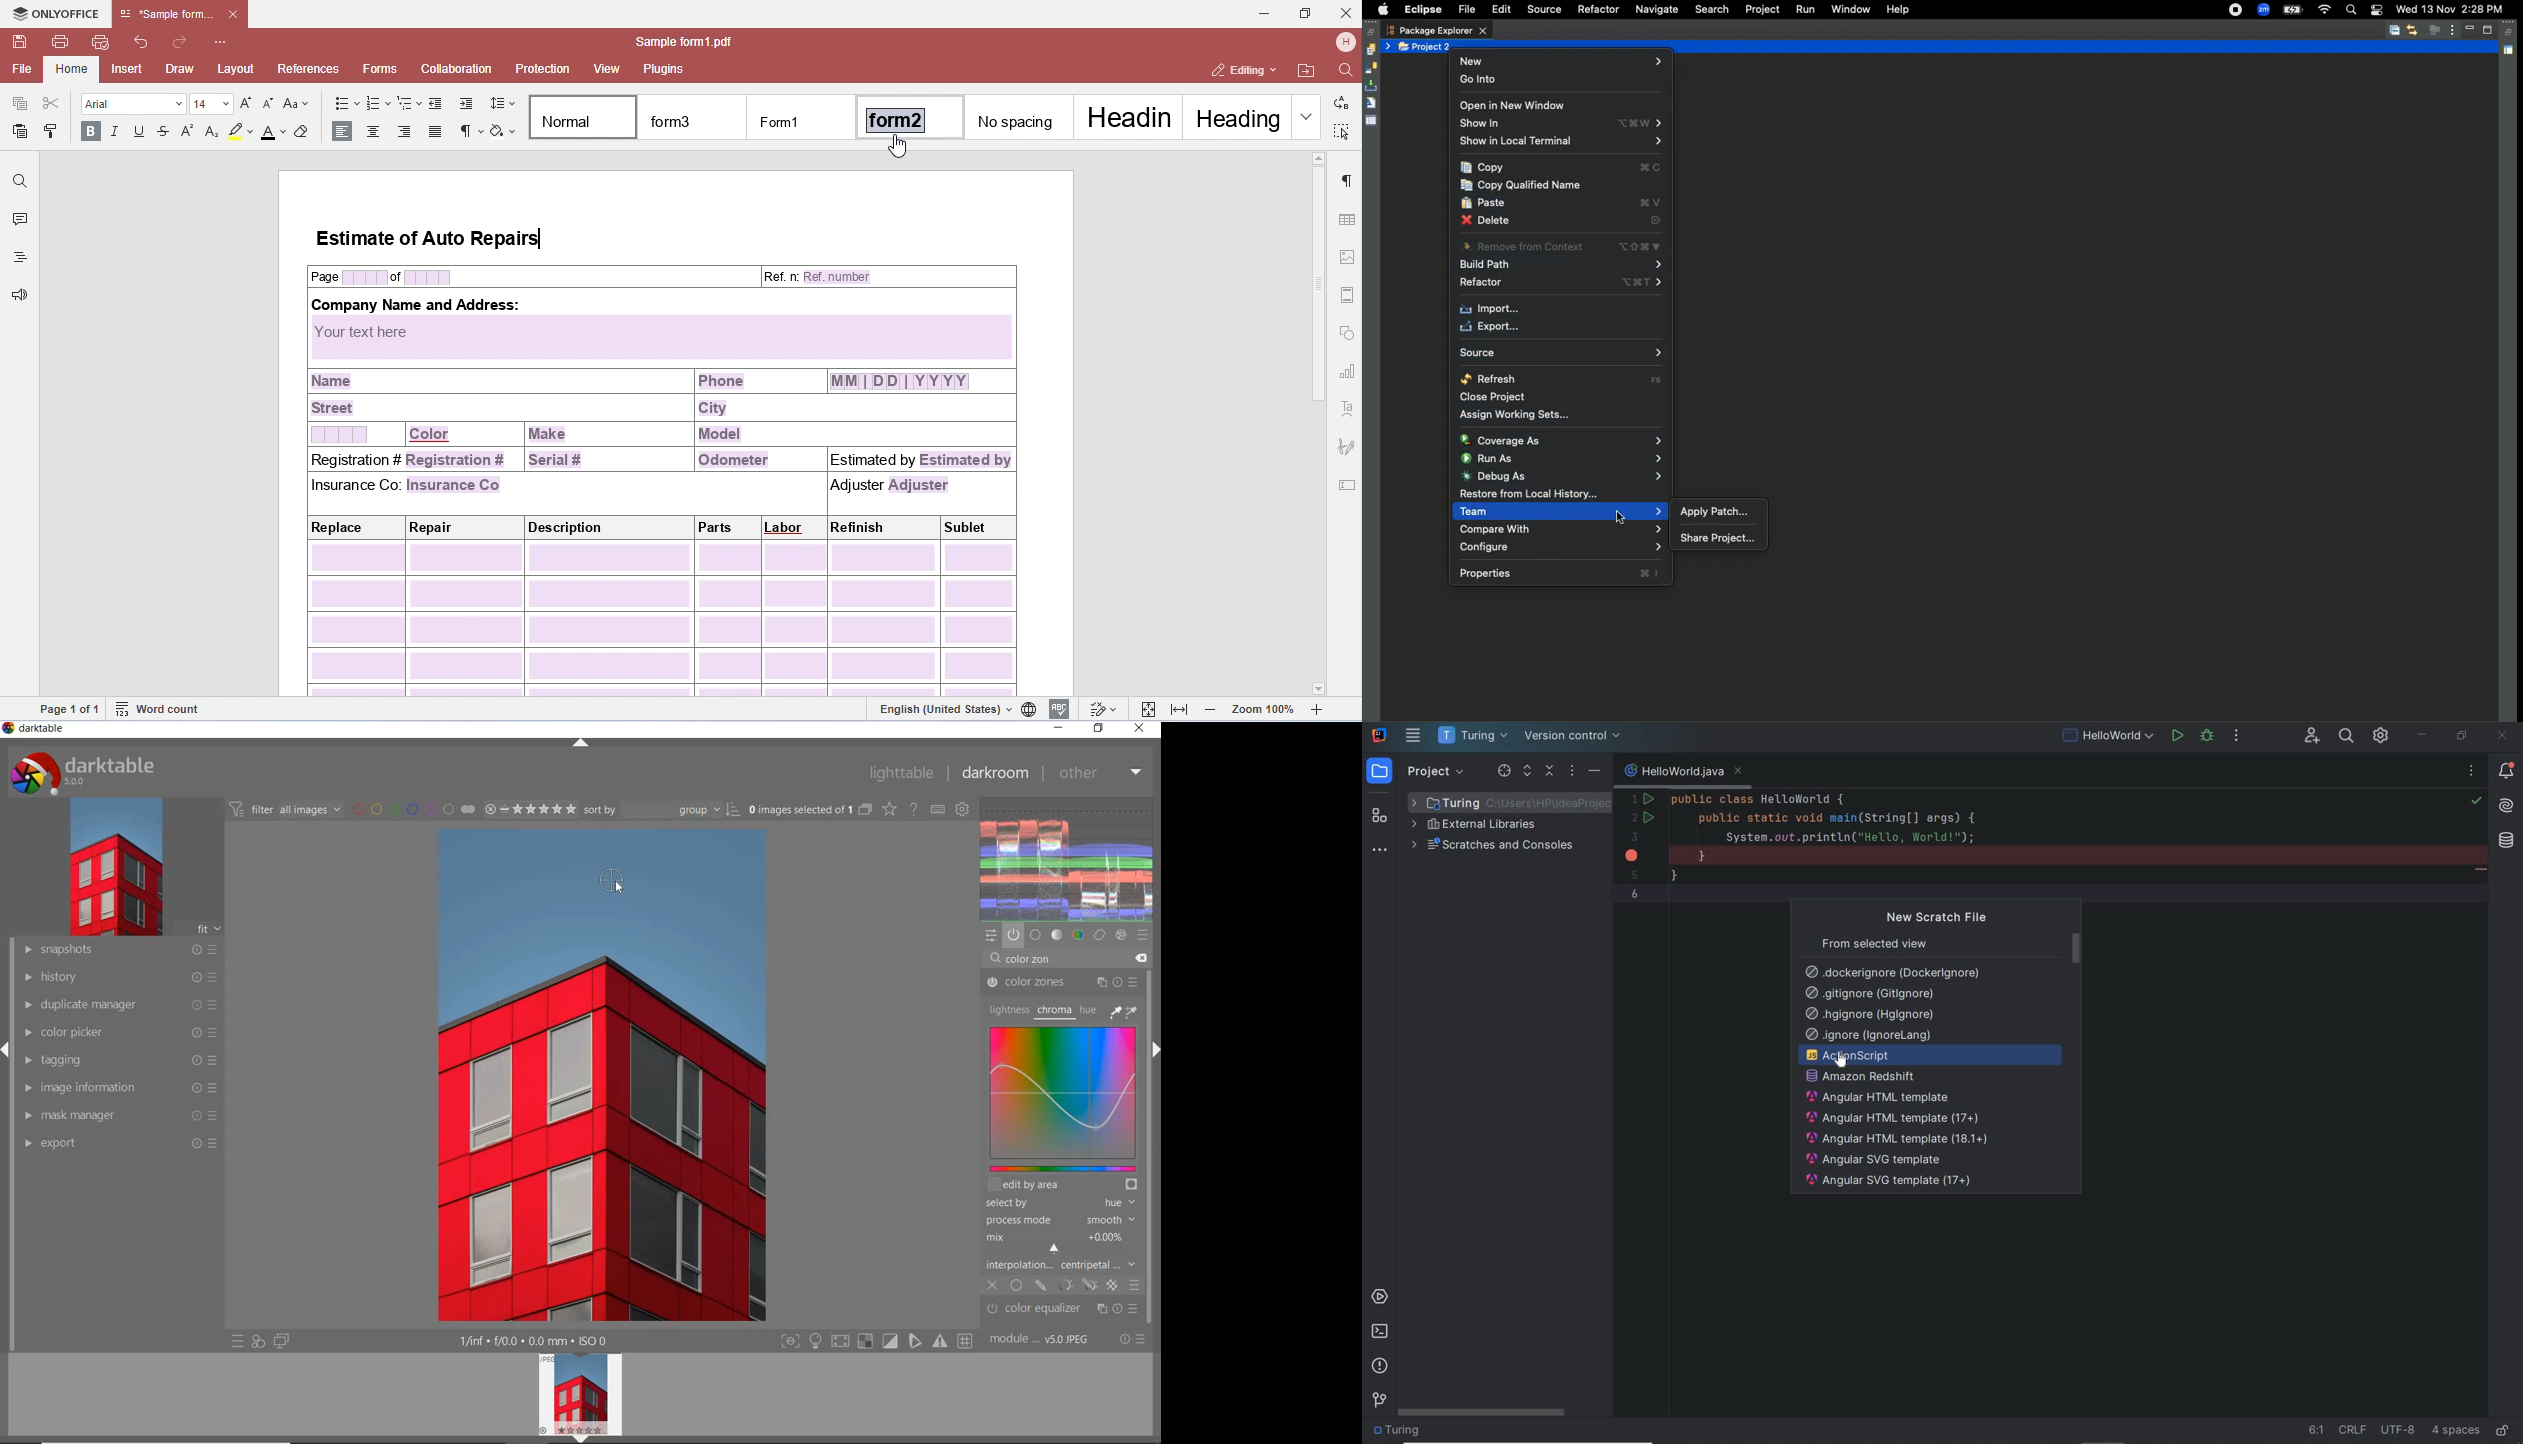 This screenshot has width=2548, height=1456. What do you see at coordinates (1058, 934) in the screenshot?
I see `tone` at bounding box center [1058, 934].